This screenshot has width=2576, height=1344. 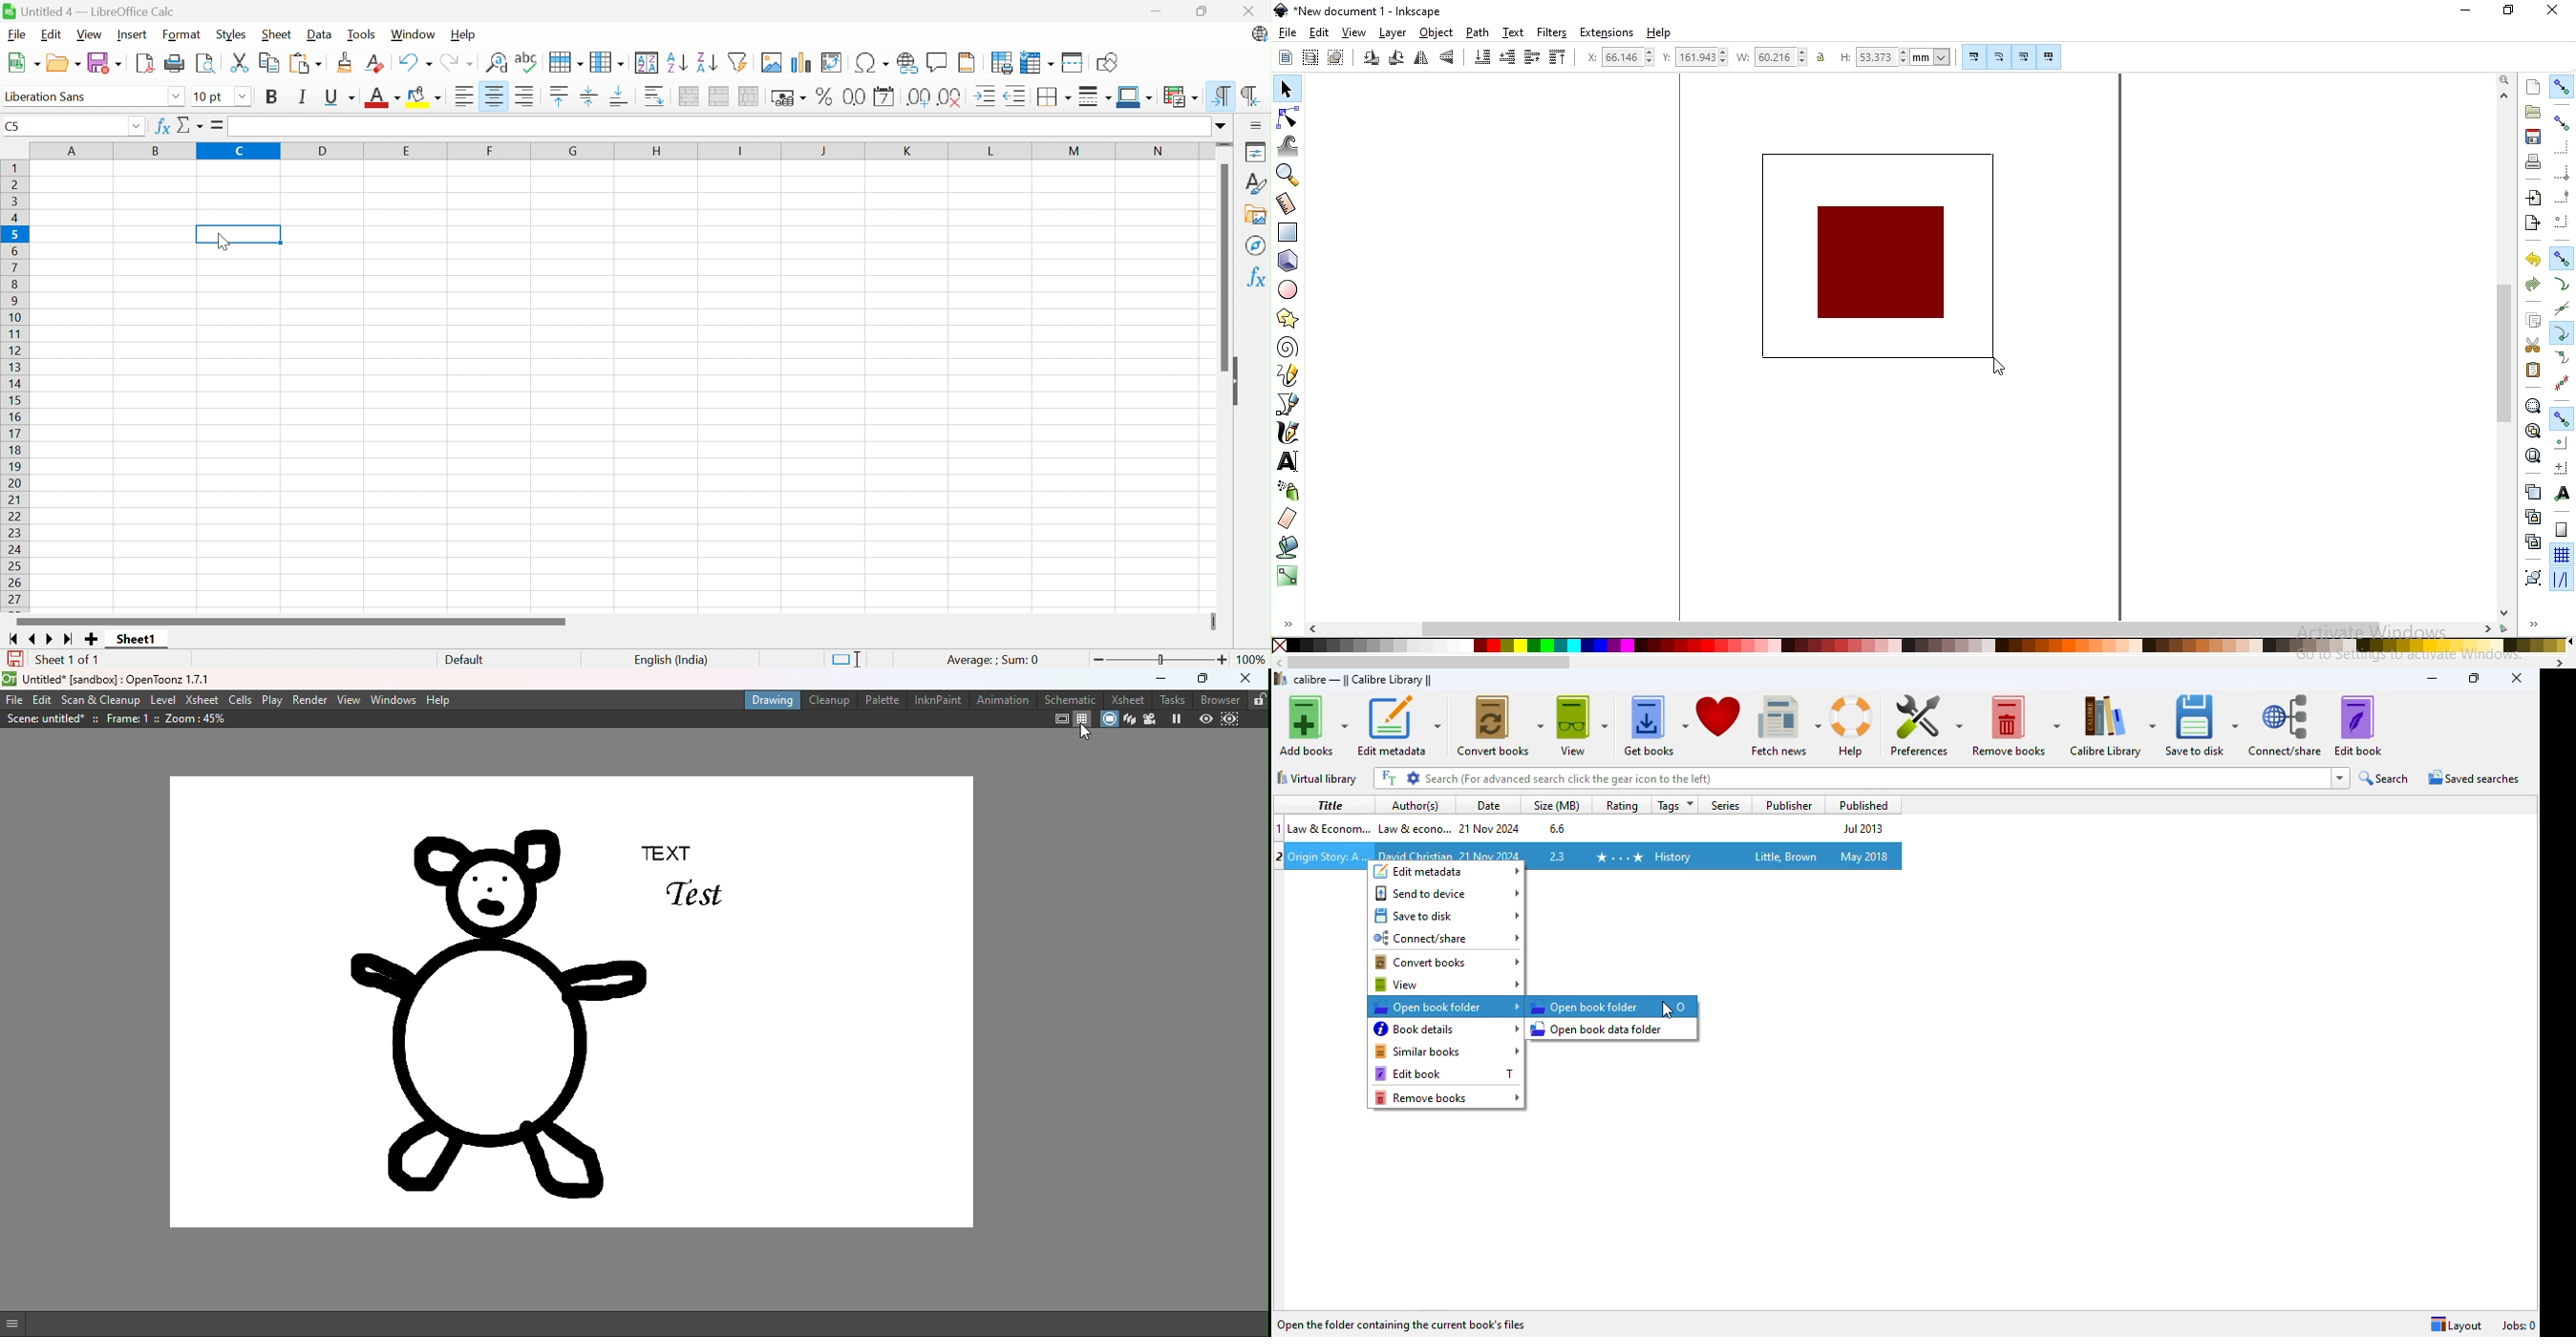 I want to click on Insert Chart, so click(x=801, y=61).